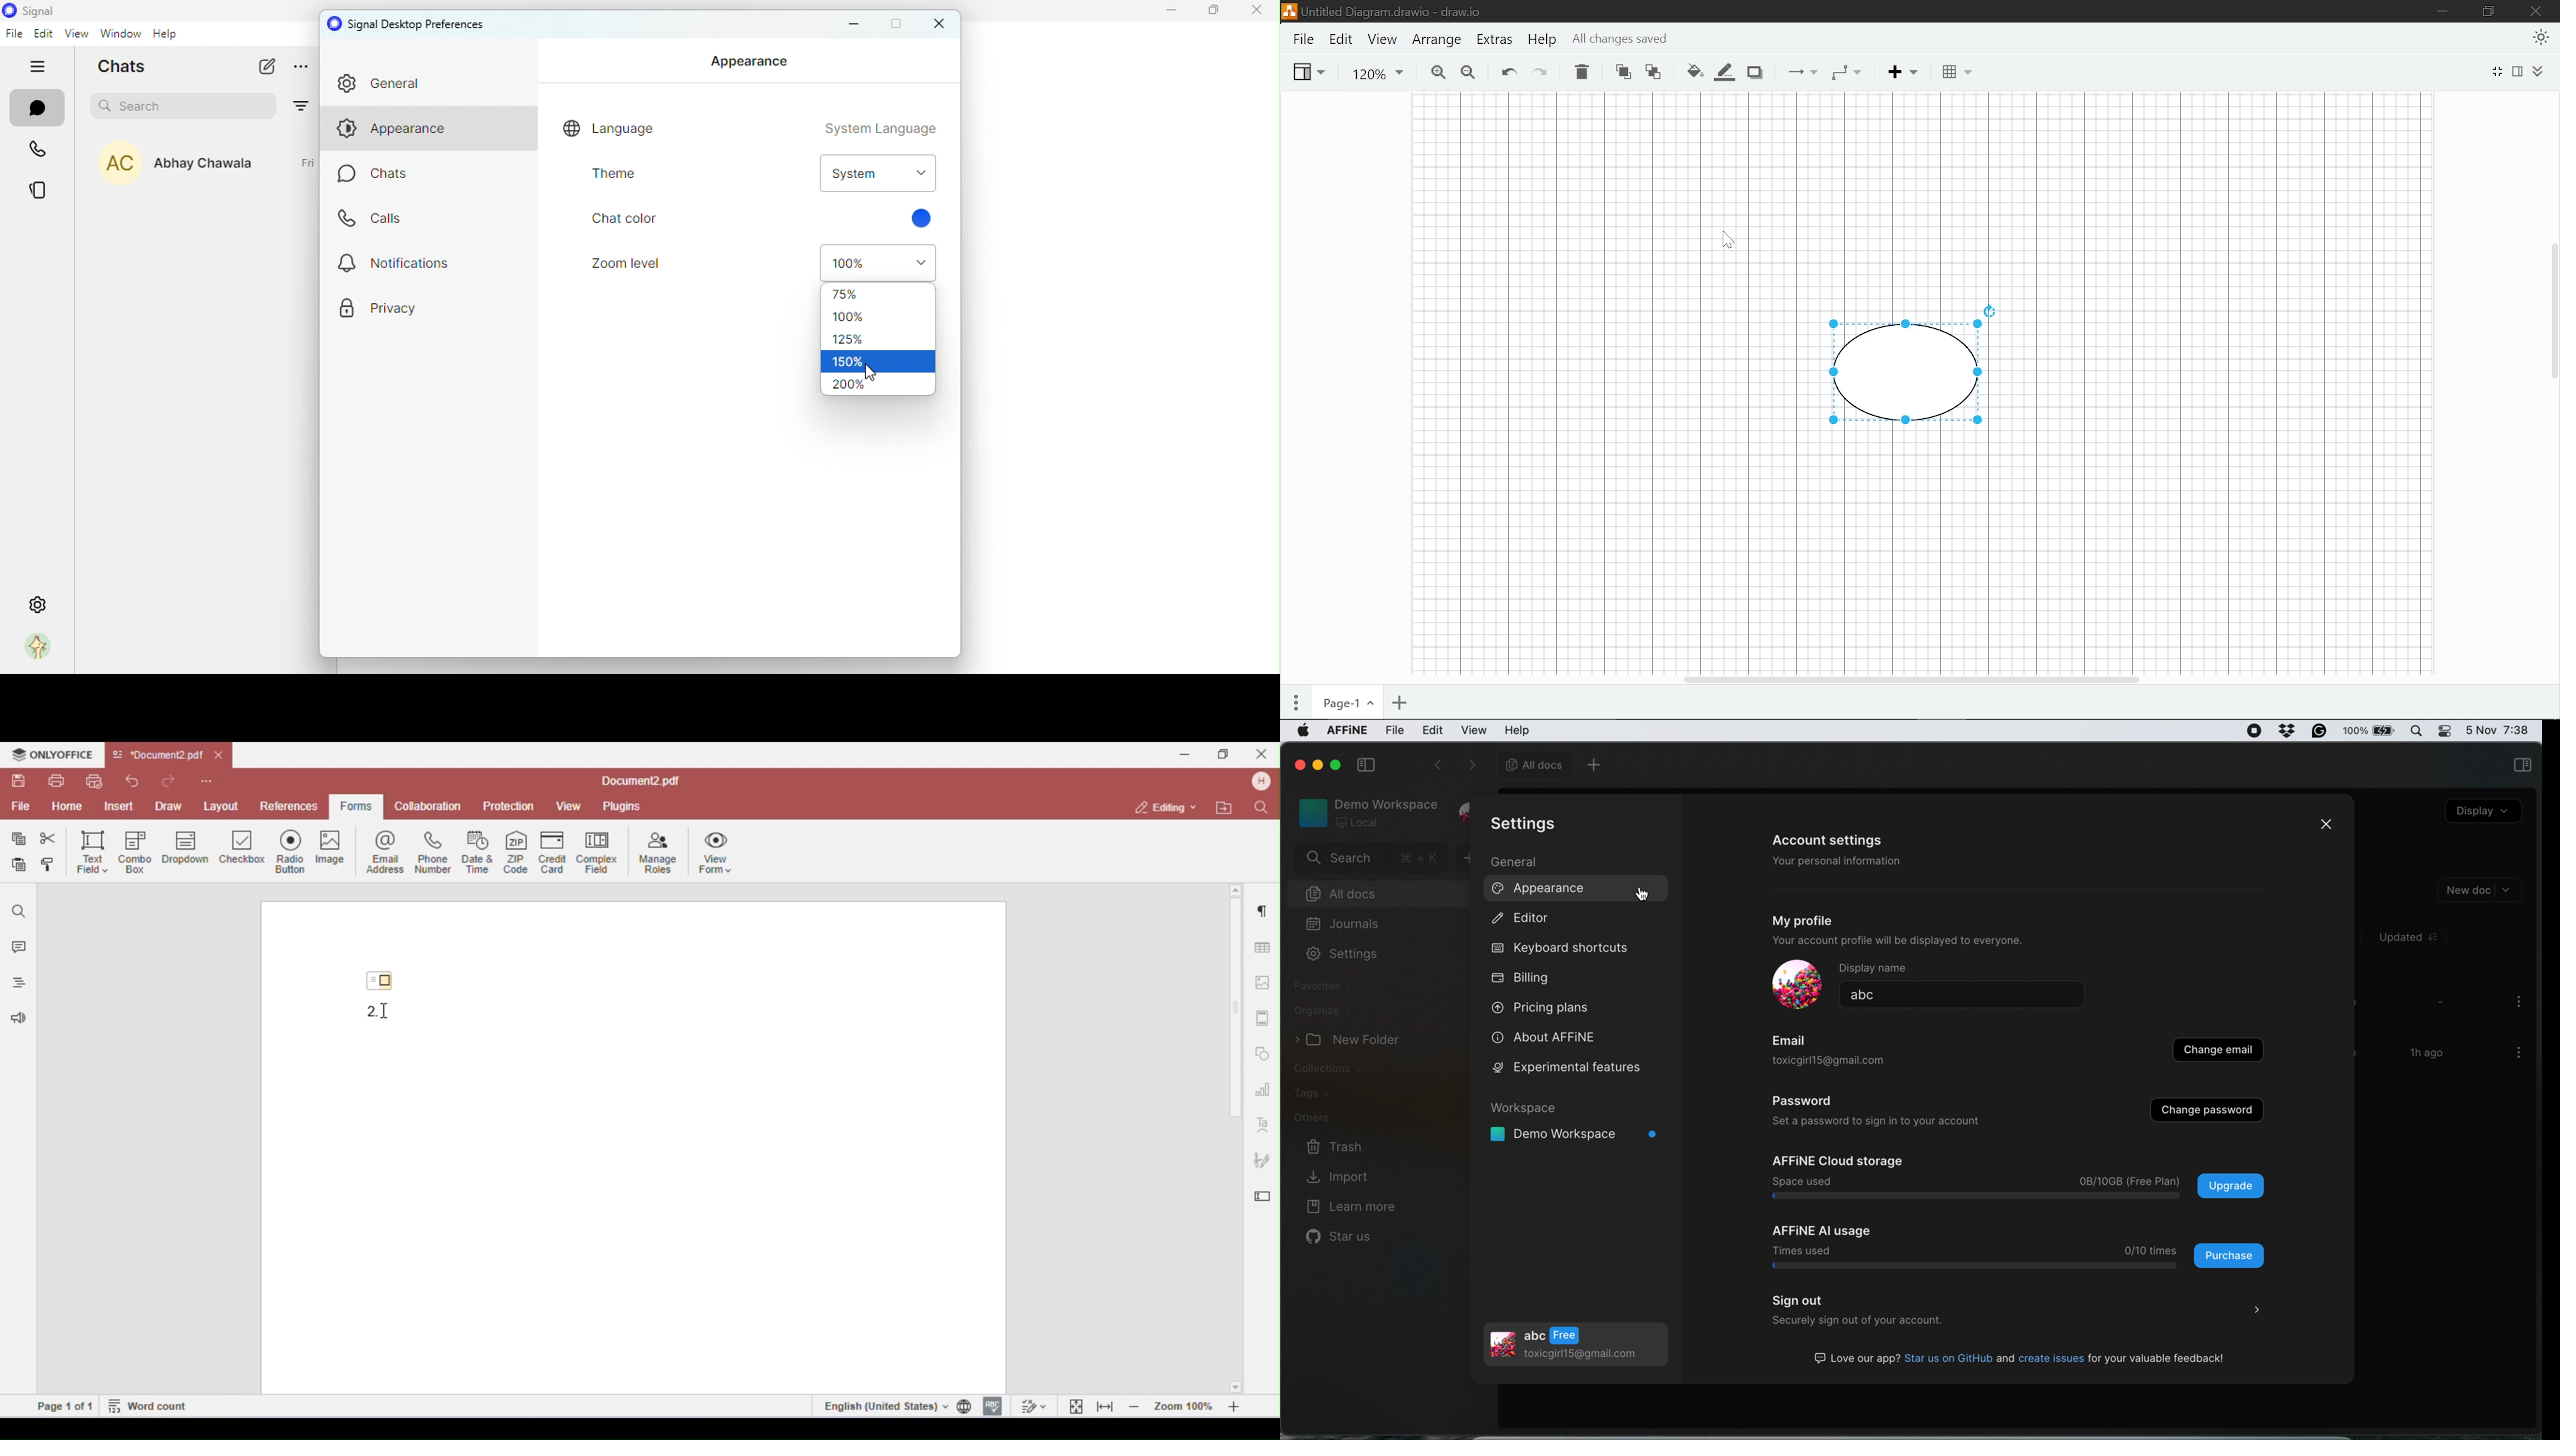 The height and width of the screenshot is (1456, 2576). Describe the element at coordinates (2552, 301) in the screenshot. I see `Vertical scrollar` at that location.